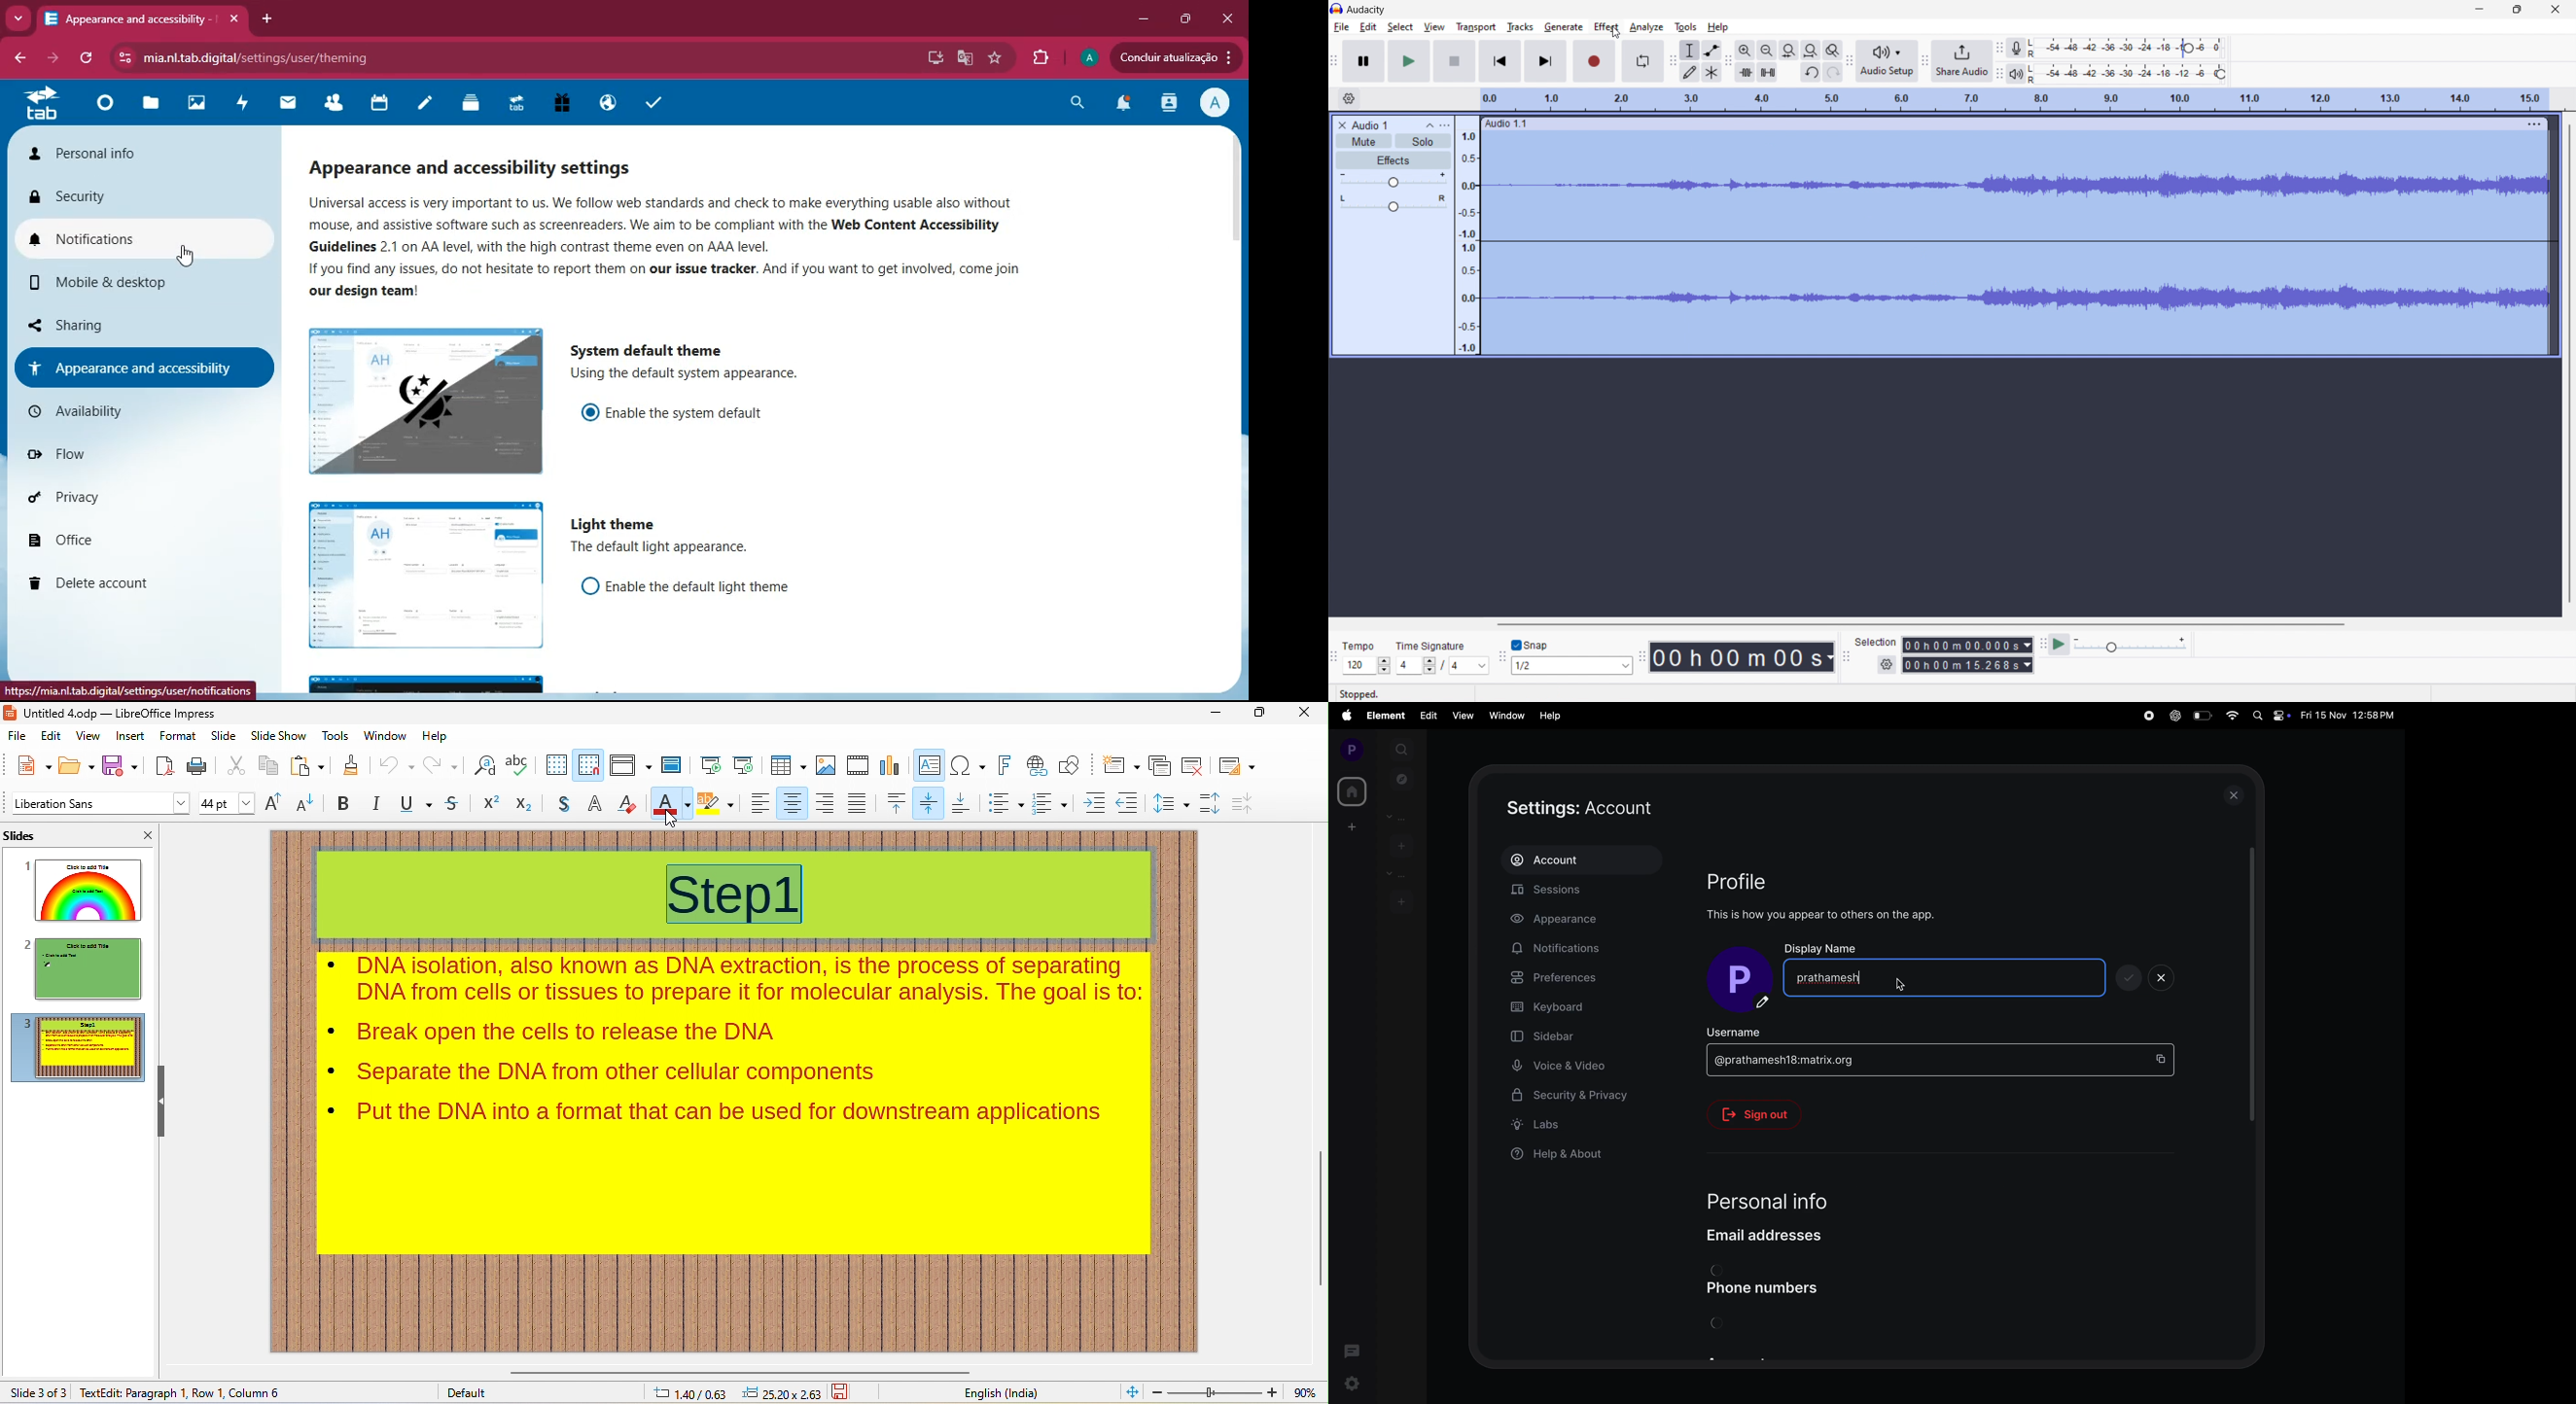  Describe the element at coordinates (137, 325) in the screenshot. I see `sharing` at that location.